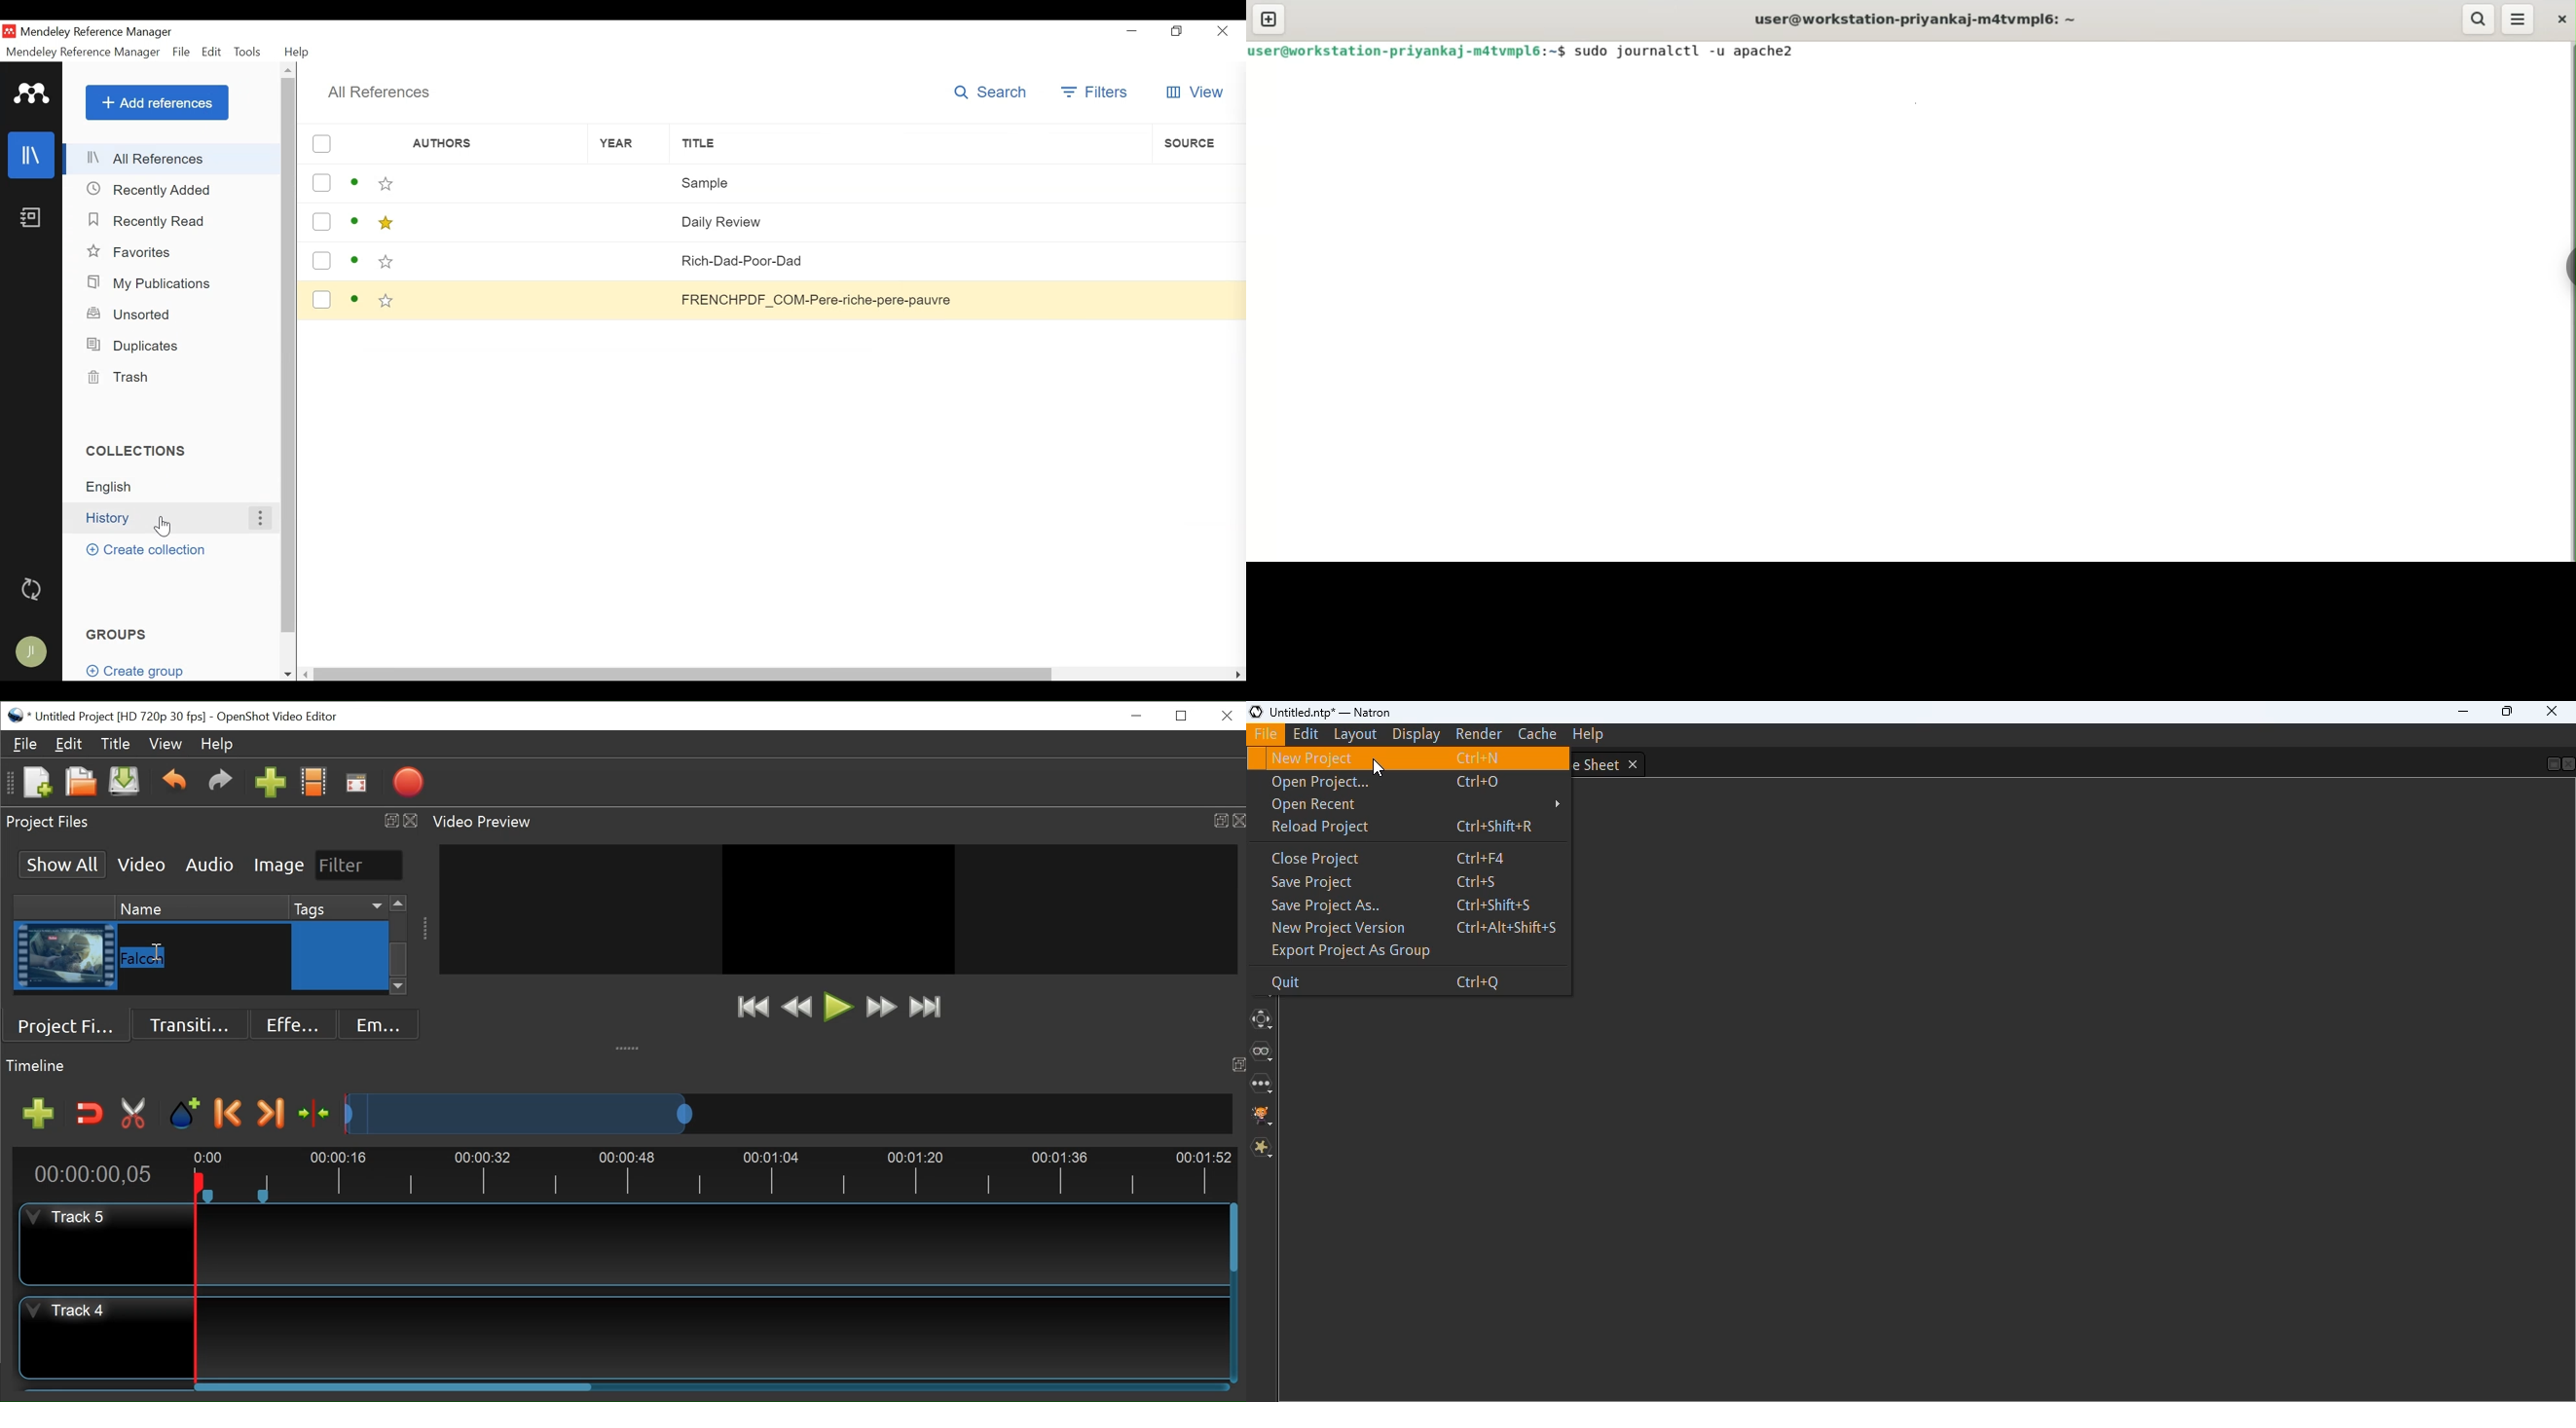 This screenshot has height=1428, width=2576. I want to click on Edit, so click(69, 746).